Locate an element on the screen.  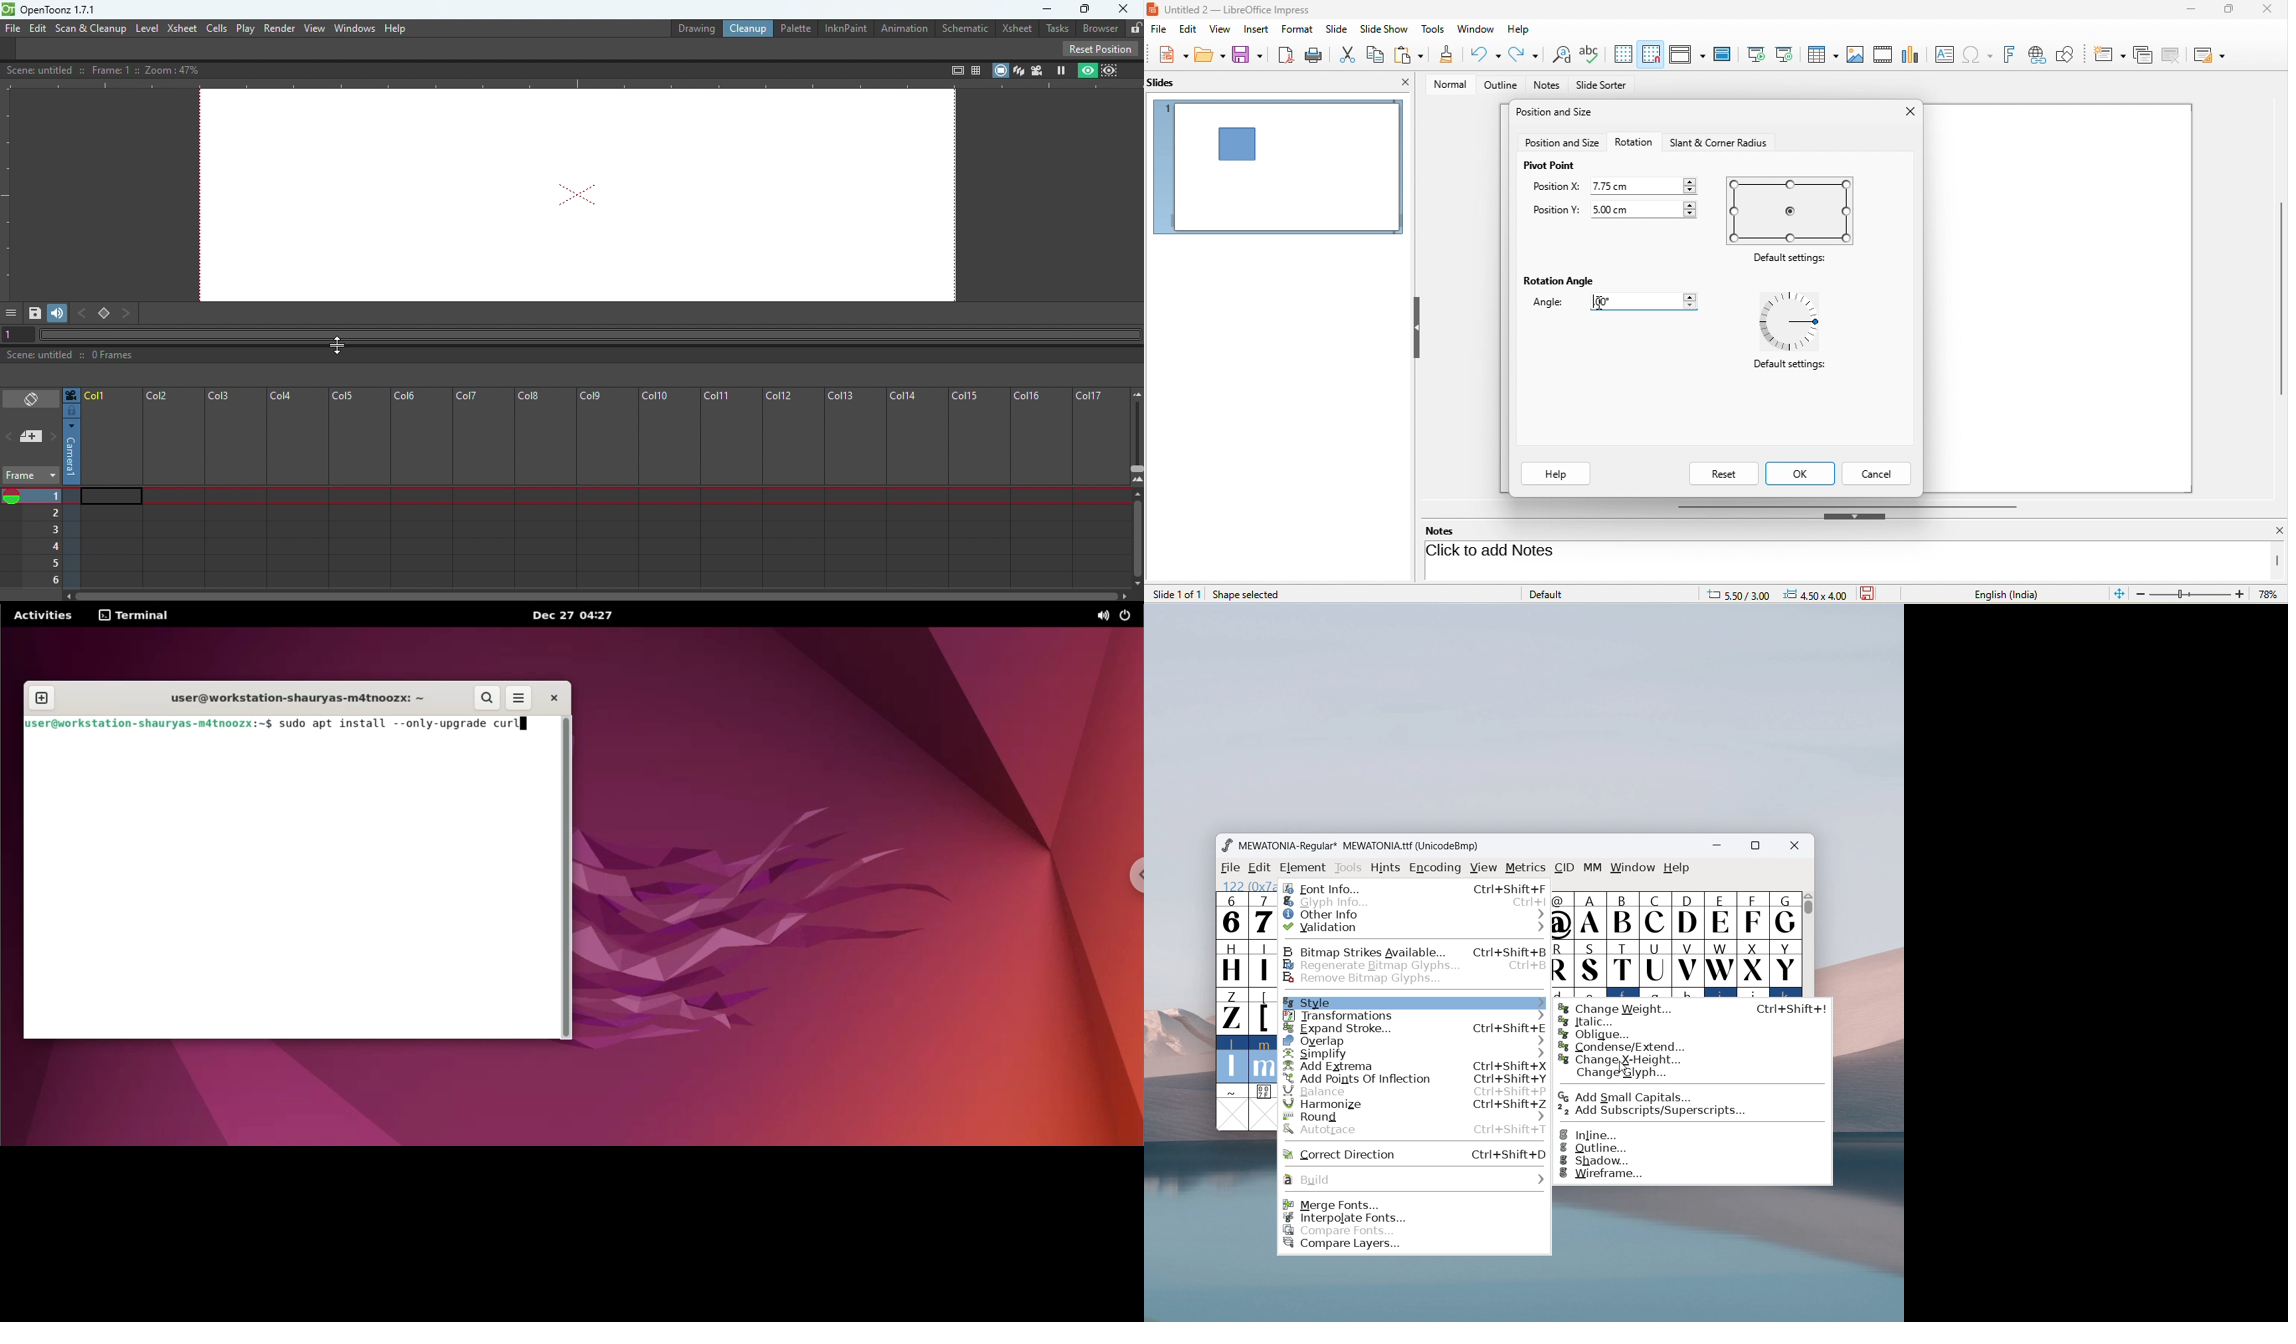
new tab is located at coordinates (42, 699).